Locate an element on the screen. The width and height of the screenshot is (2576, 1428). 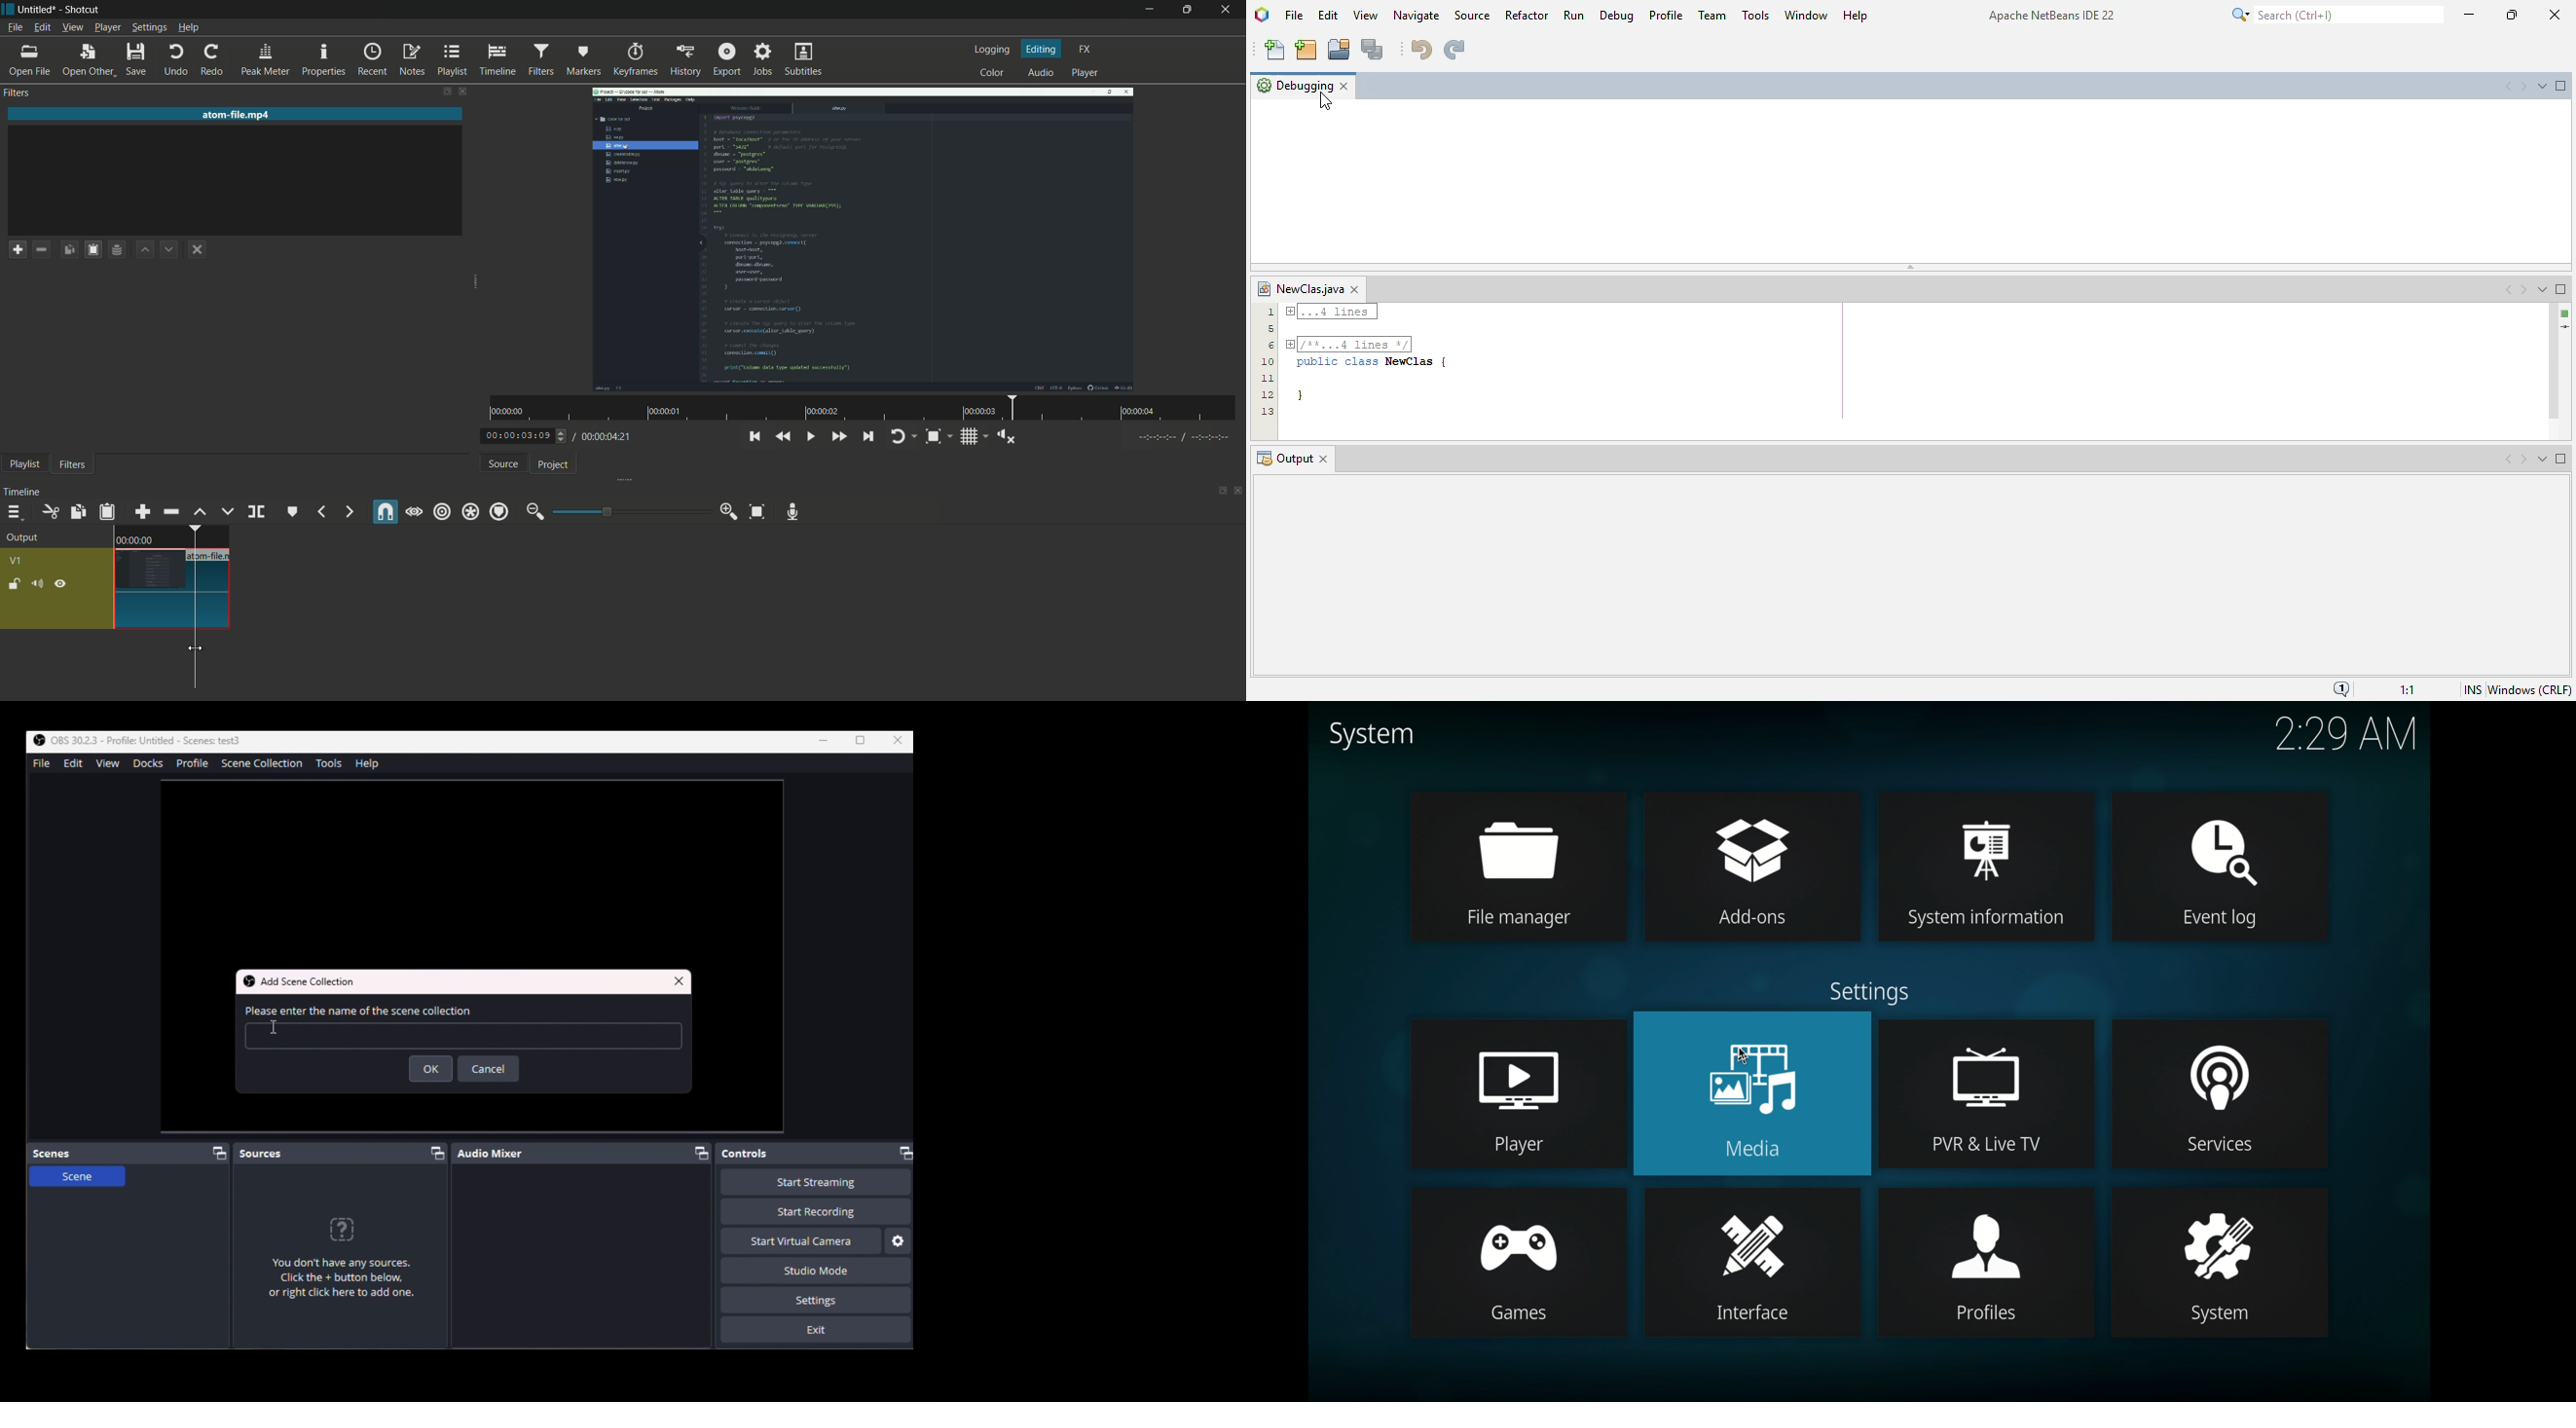
open file is located at coordinates (29, 60).